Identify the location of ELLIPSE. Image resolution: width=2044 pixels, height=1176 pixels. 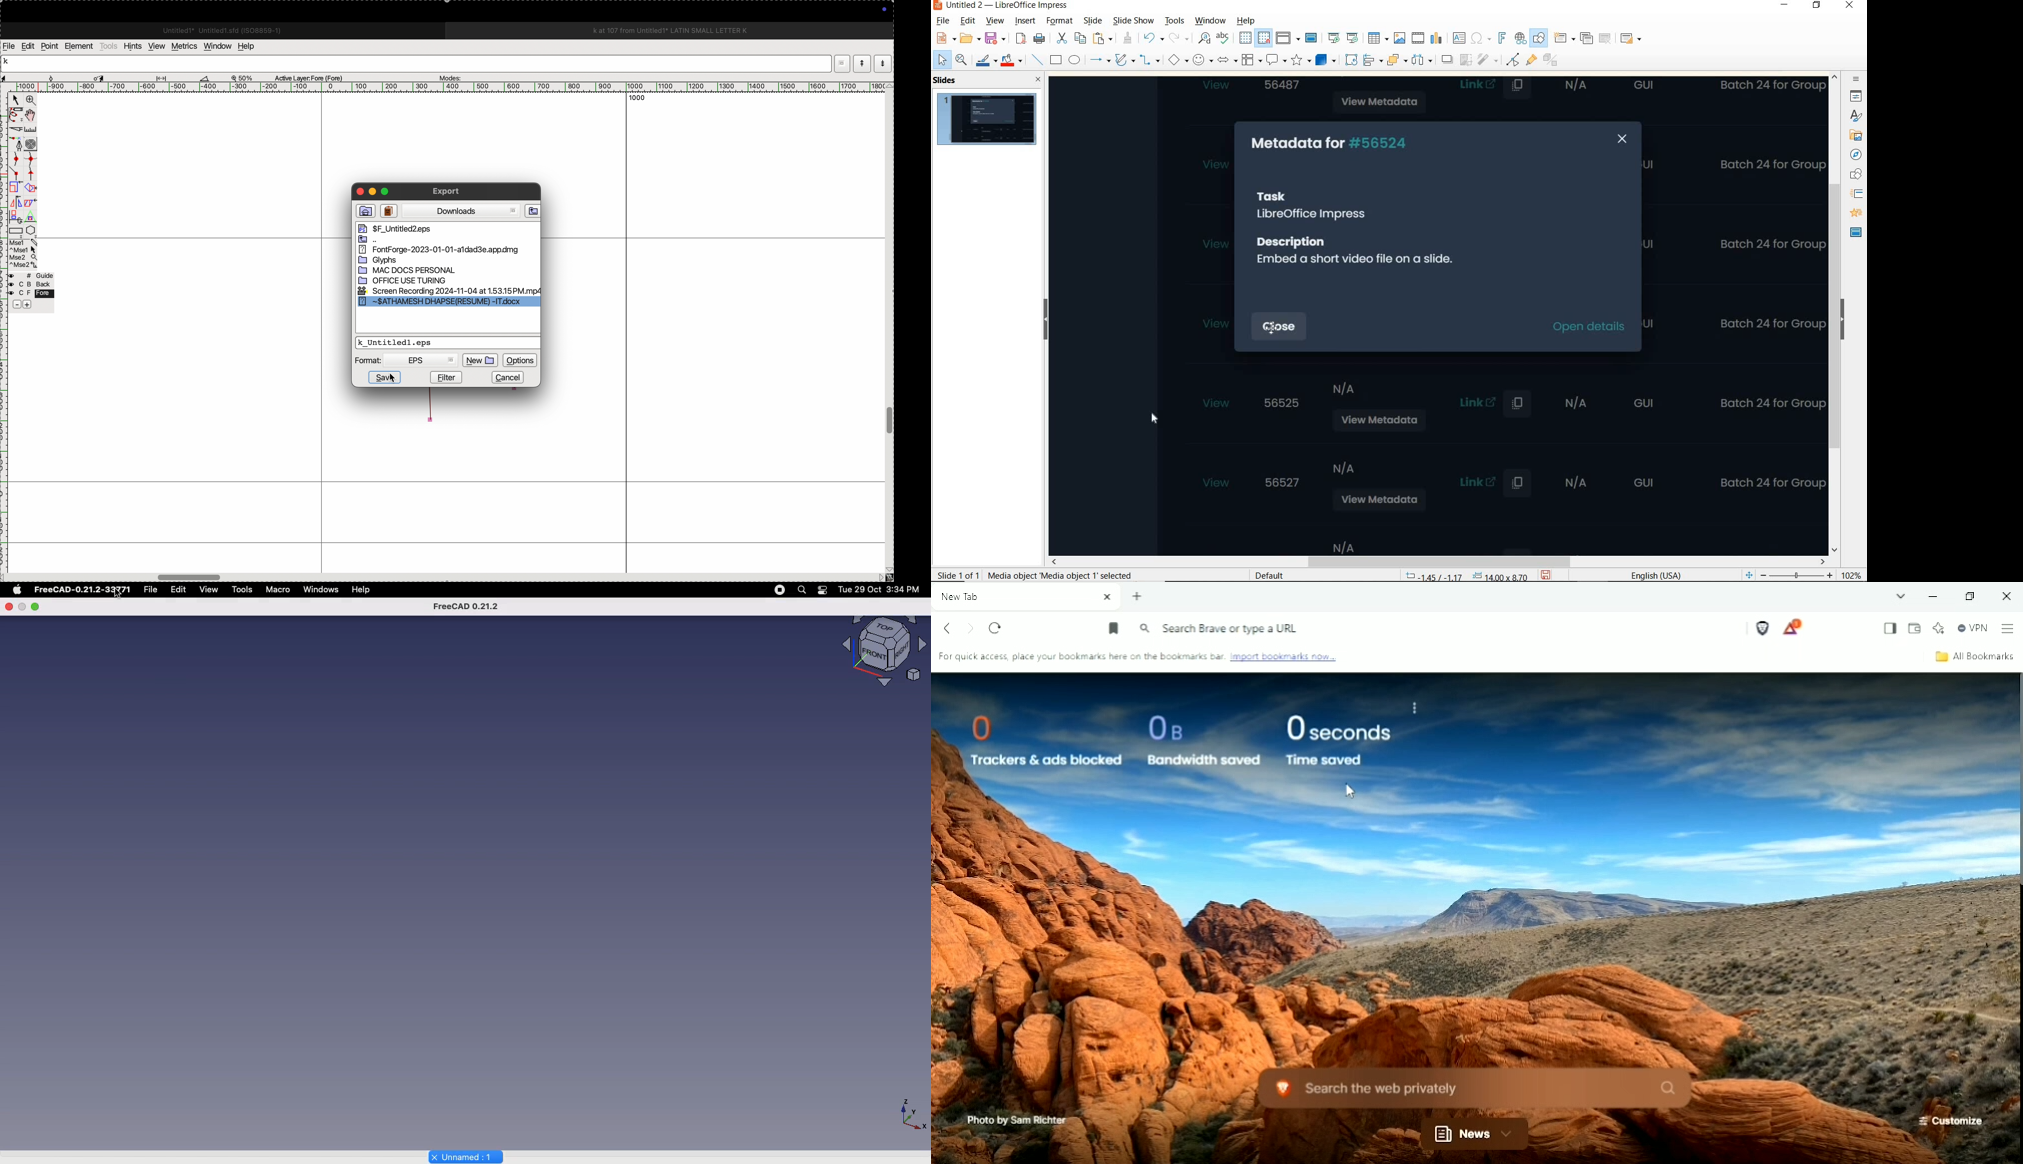
(1075, 61).